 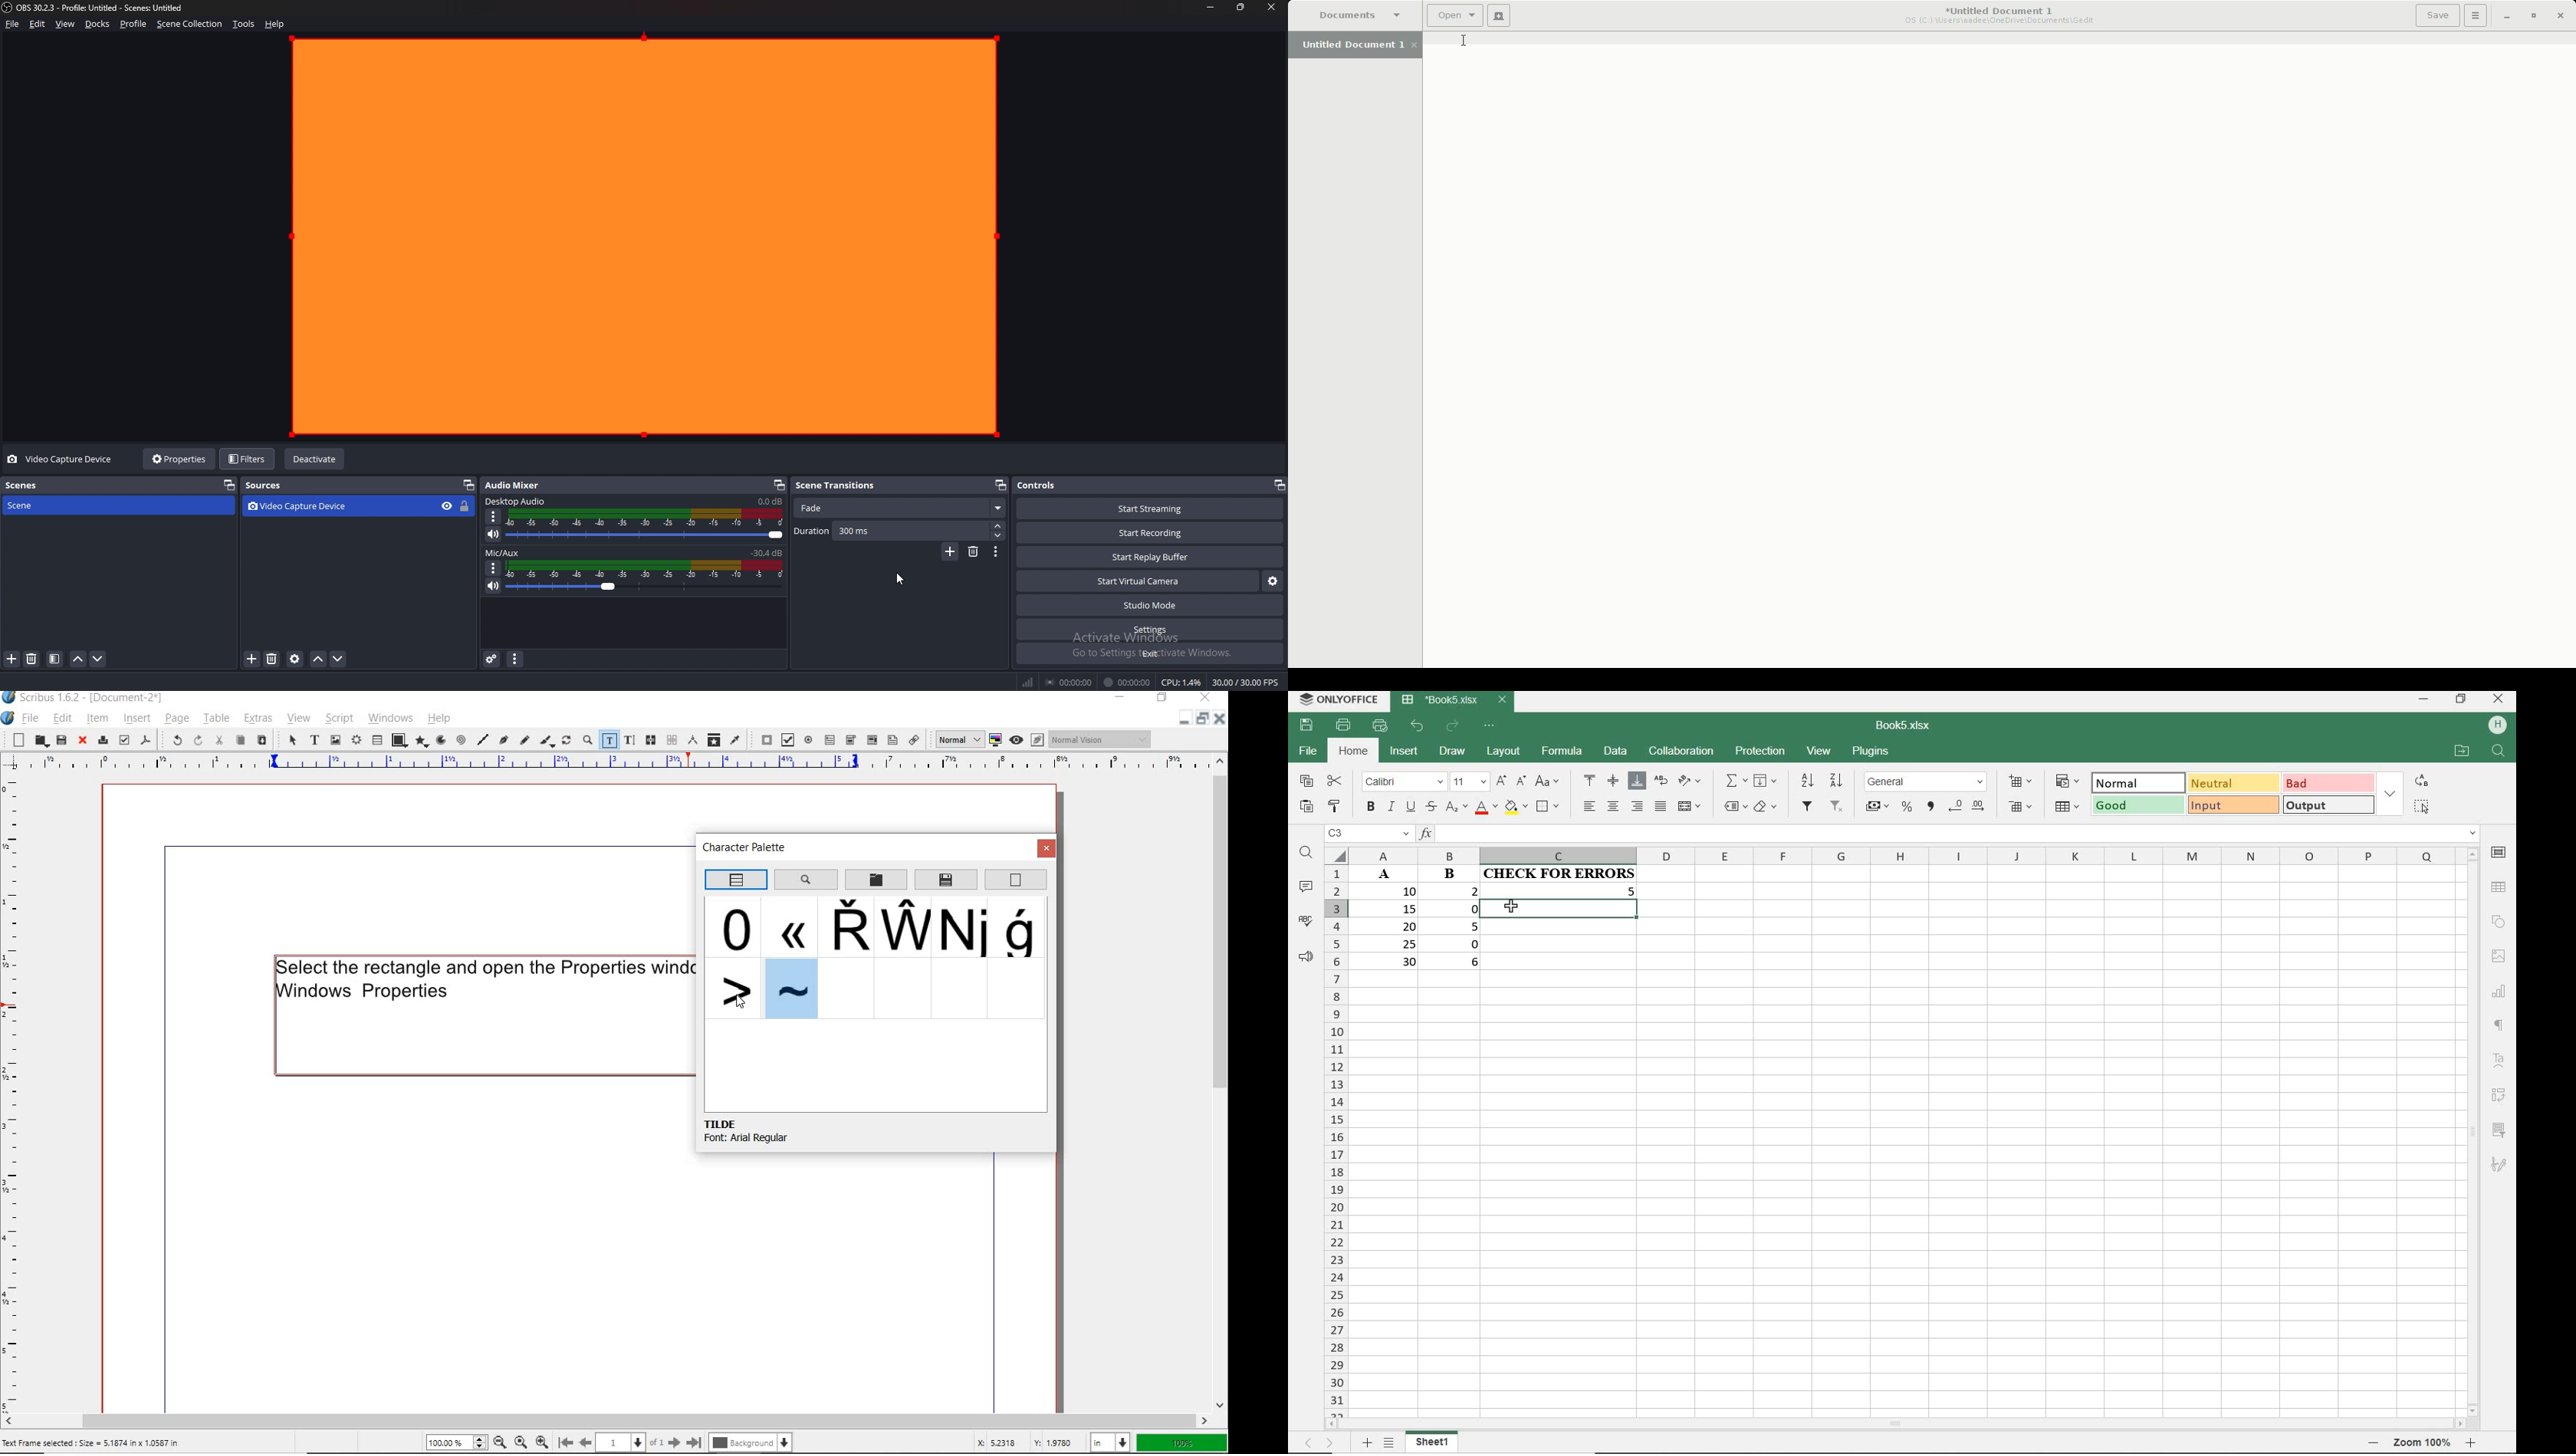 What do you see at coordinates (876, 880) in the screenshot?
I see `load a character palette` at bounding box center [876, 880].